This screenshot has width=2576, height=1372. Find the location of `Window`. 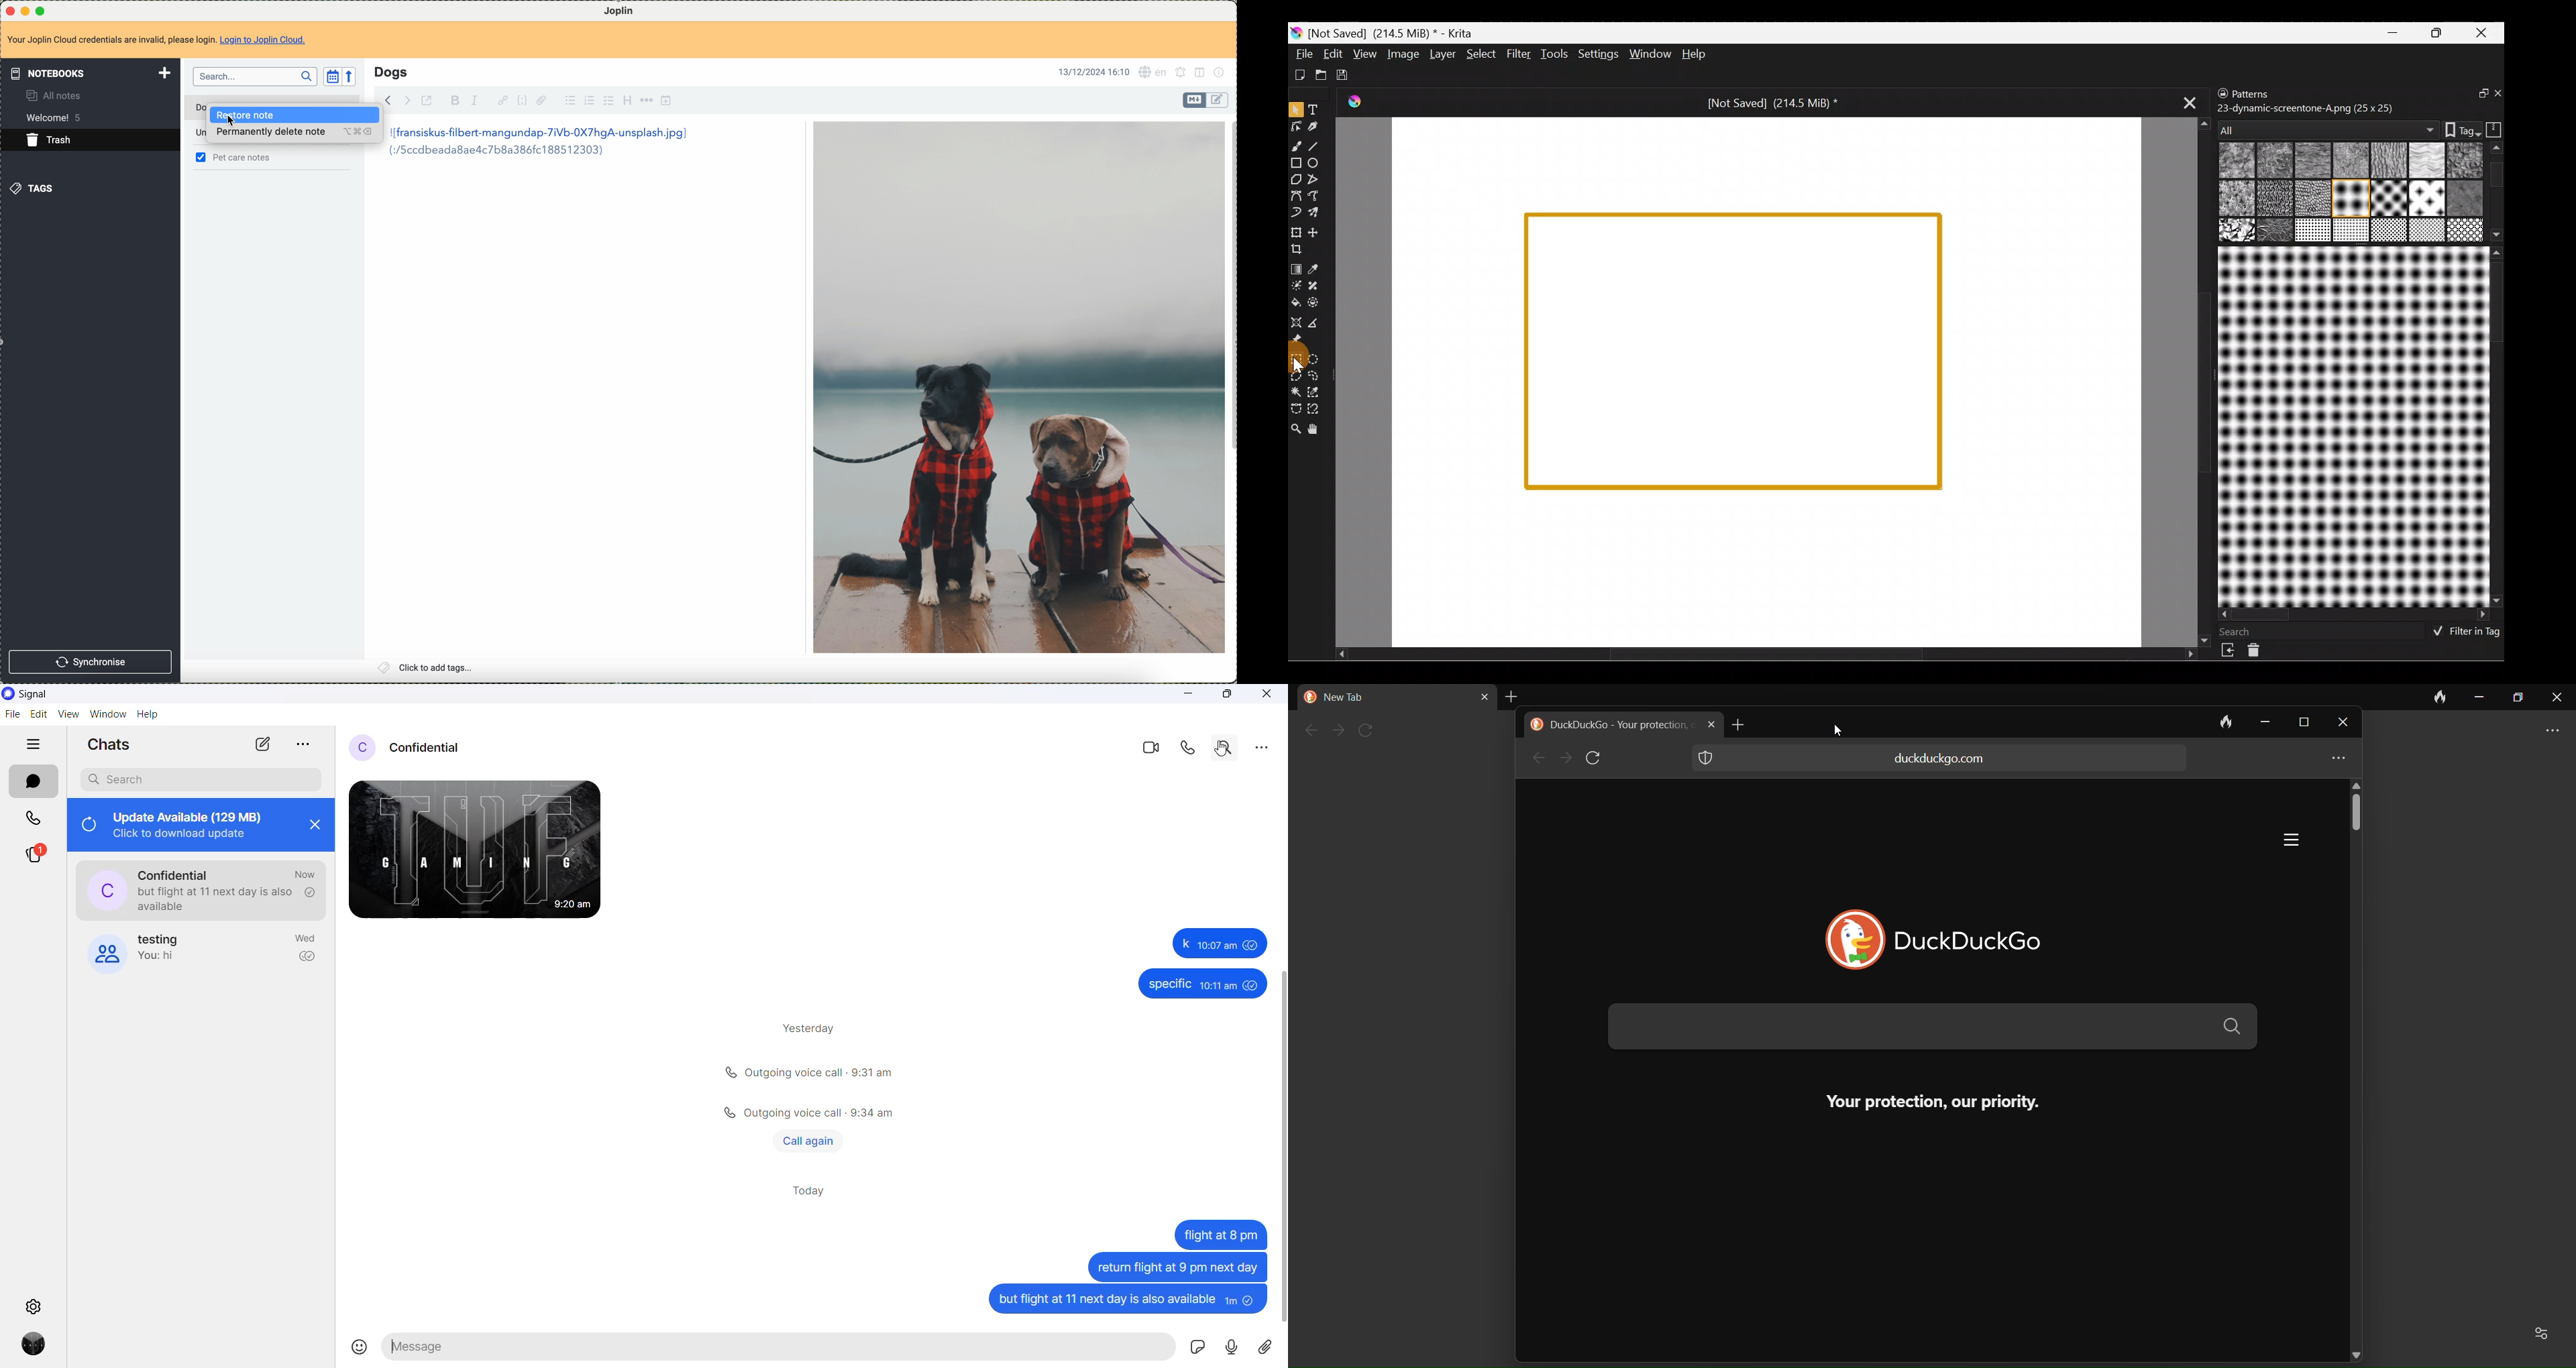

Window is located at coordinates (1648, 54).